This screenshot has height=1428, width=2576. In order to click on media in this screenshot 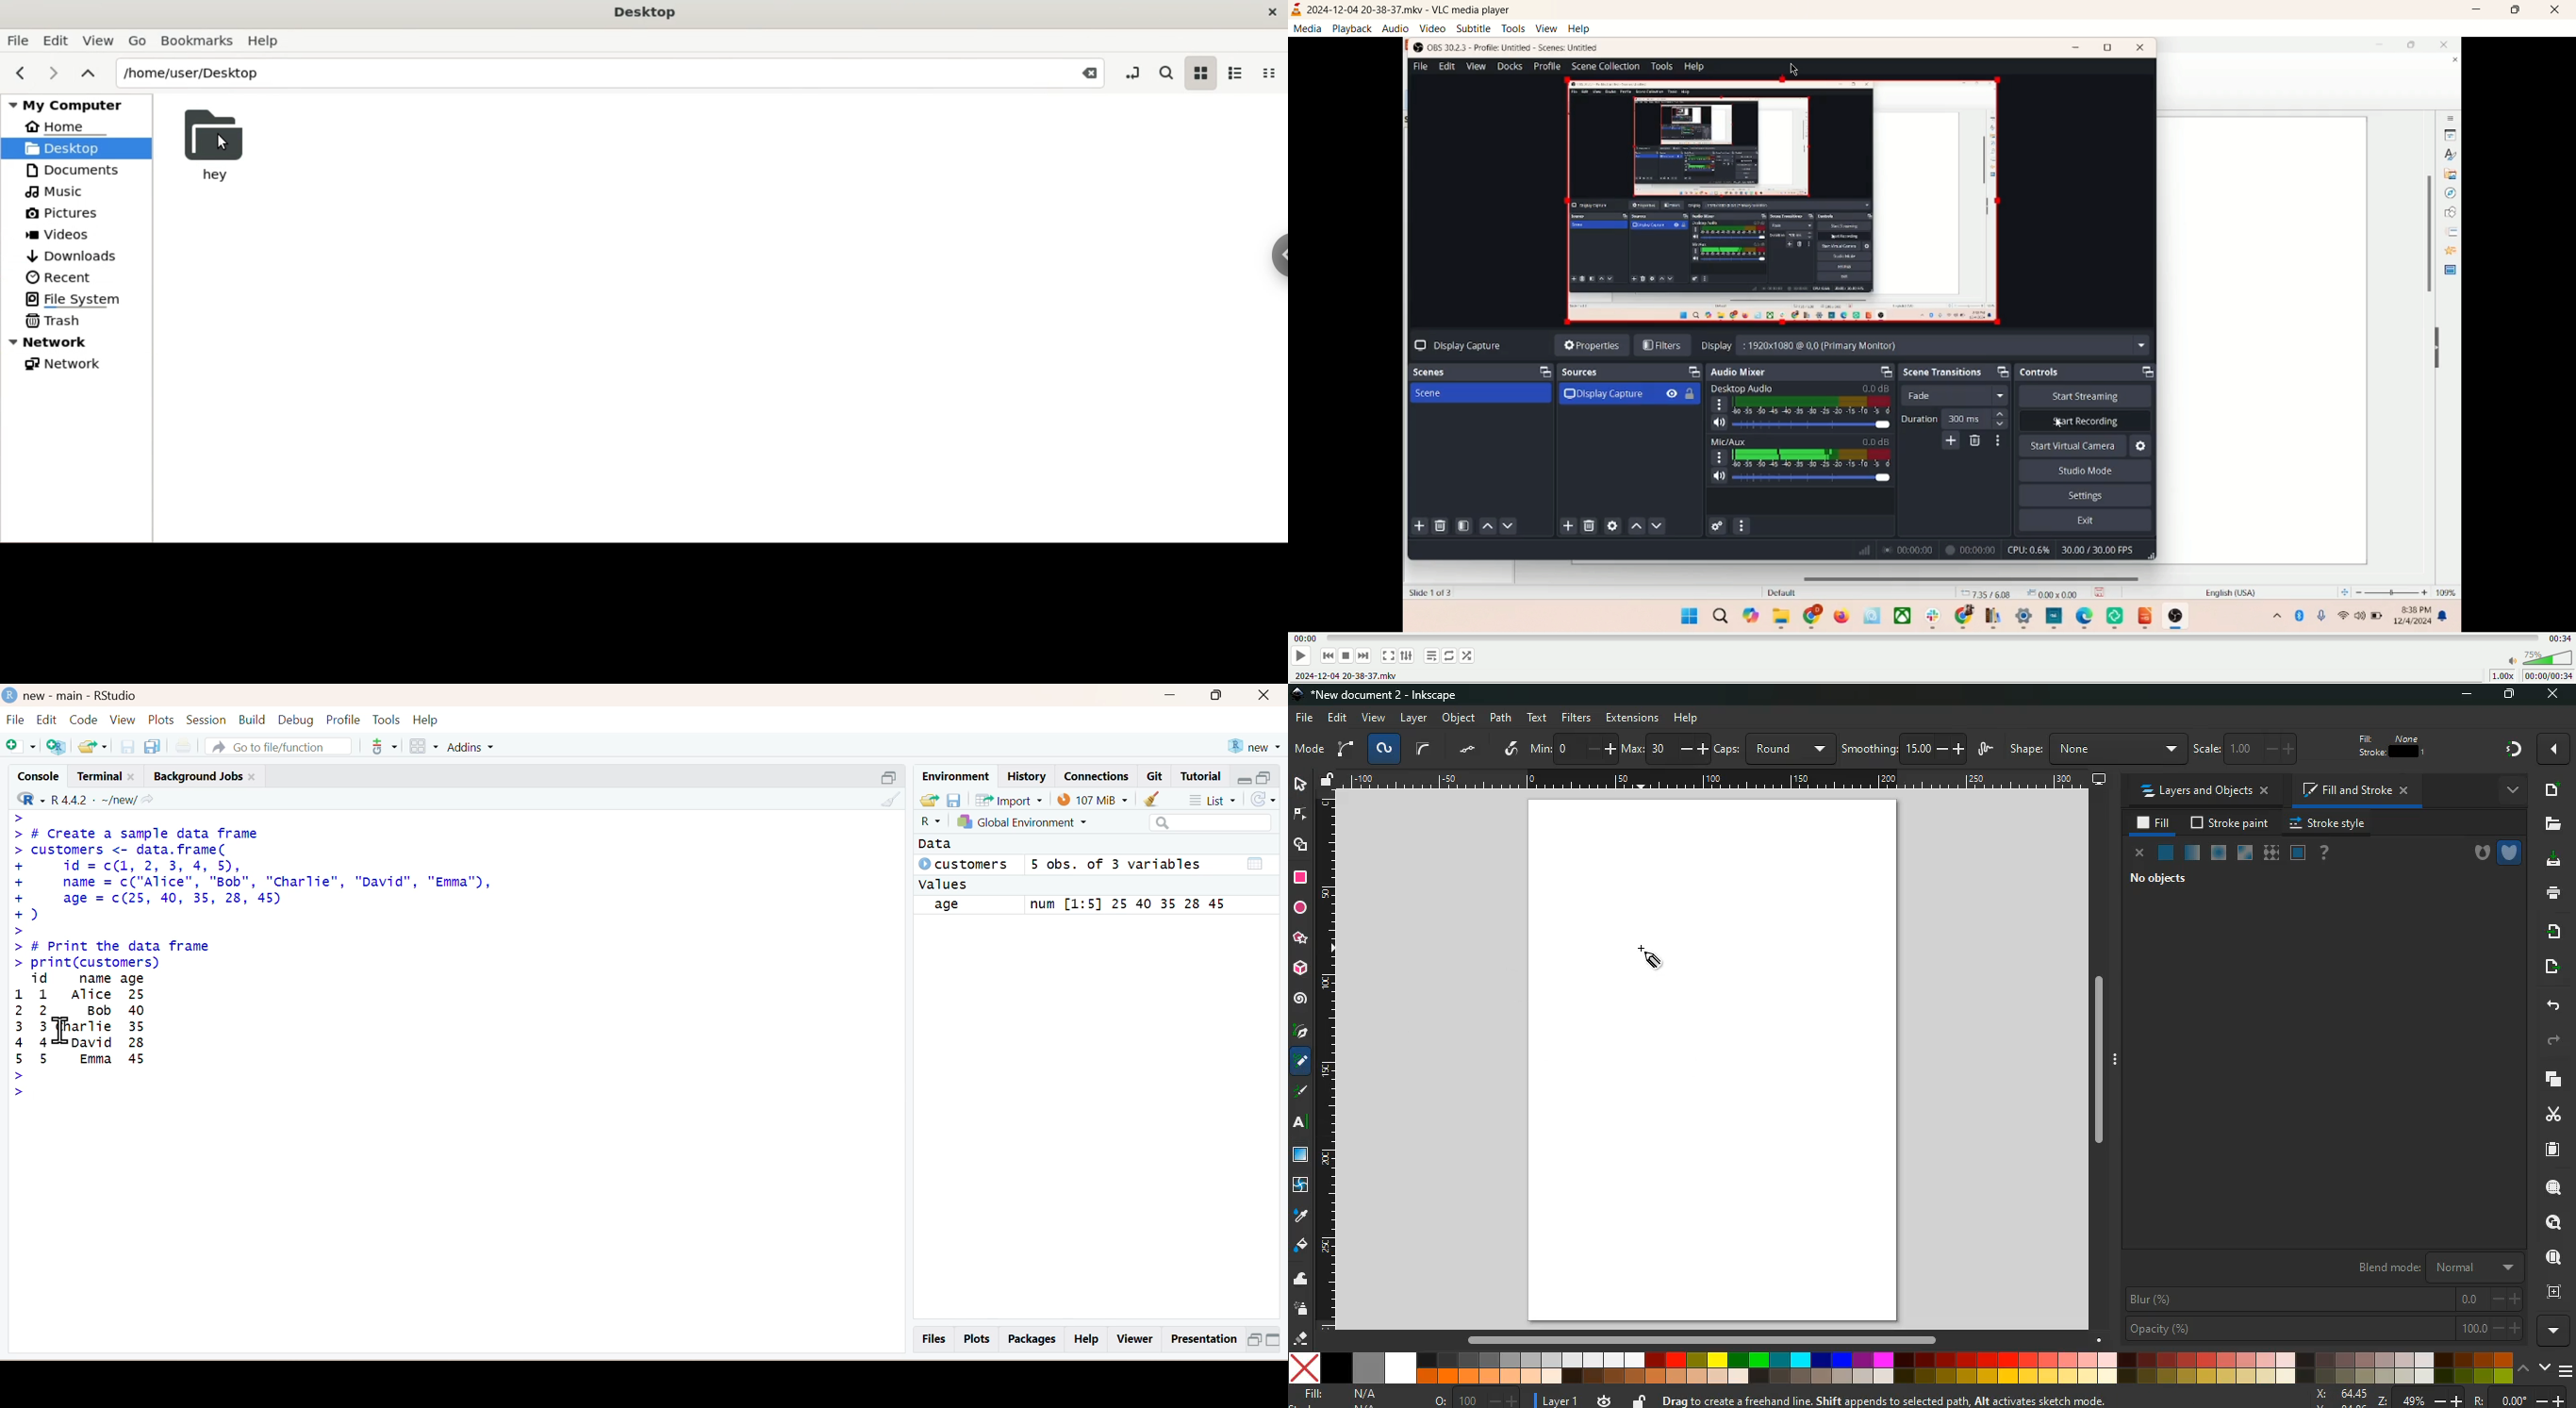, I will do `click(1306, 30)`.